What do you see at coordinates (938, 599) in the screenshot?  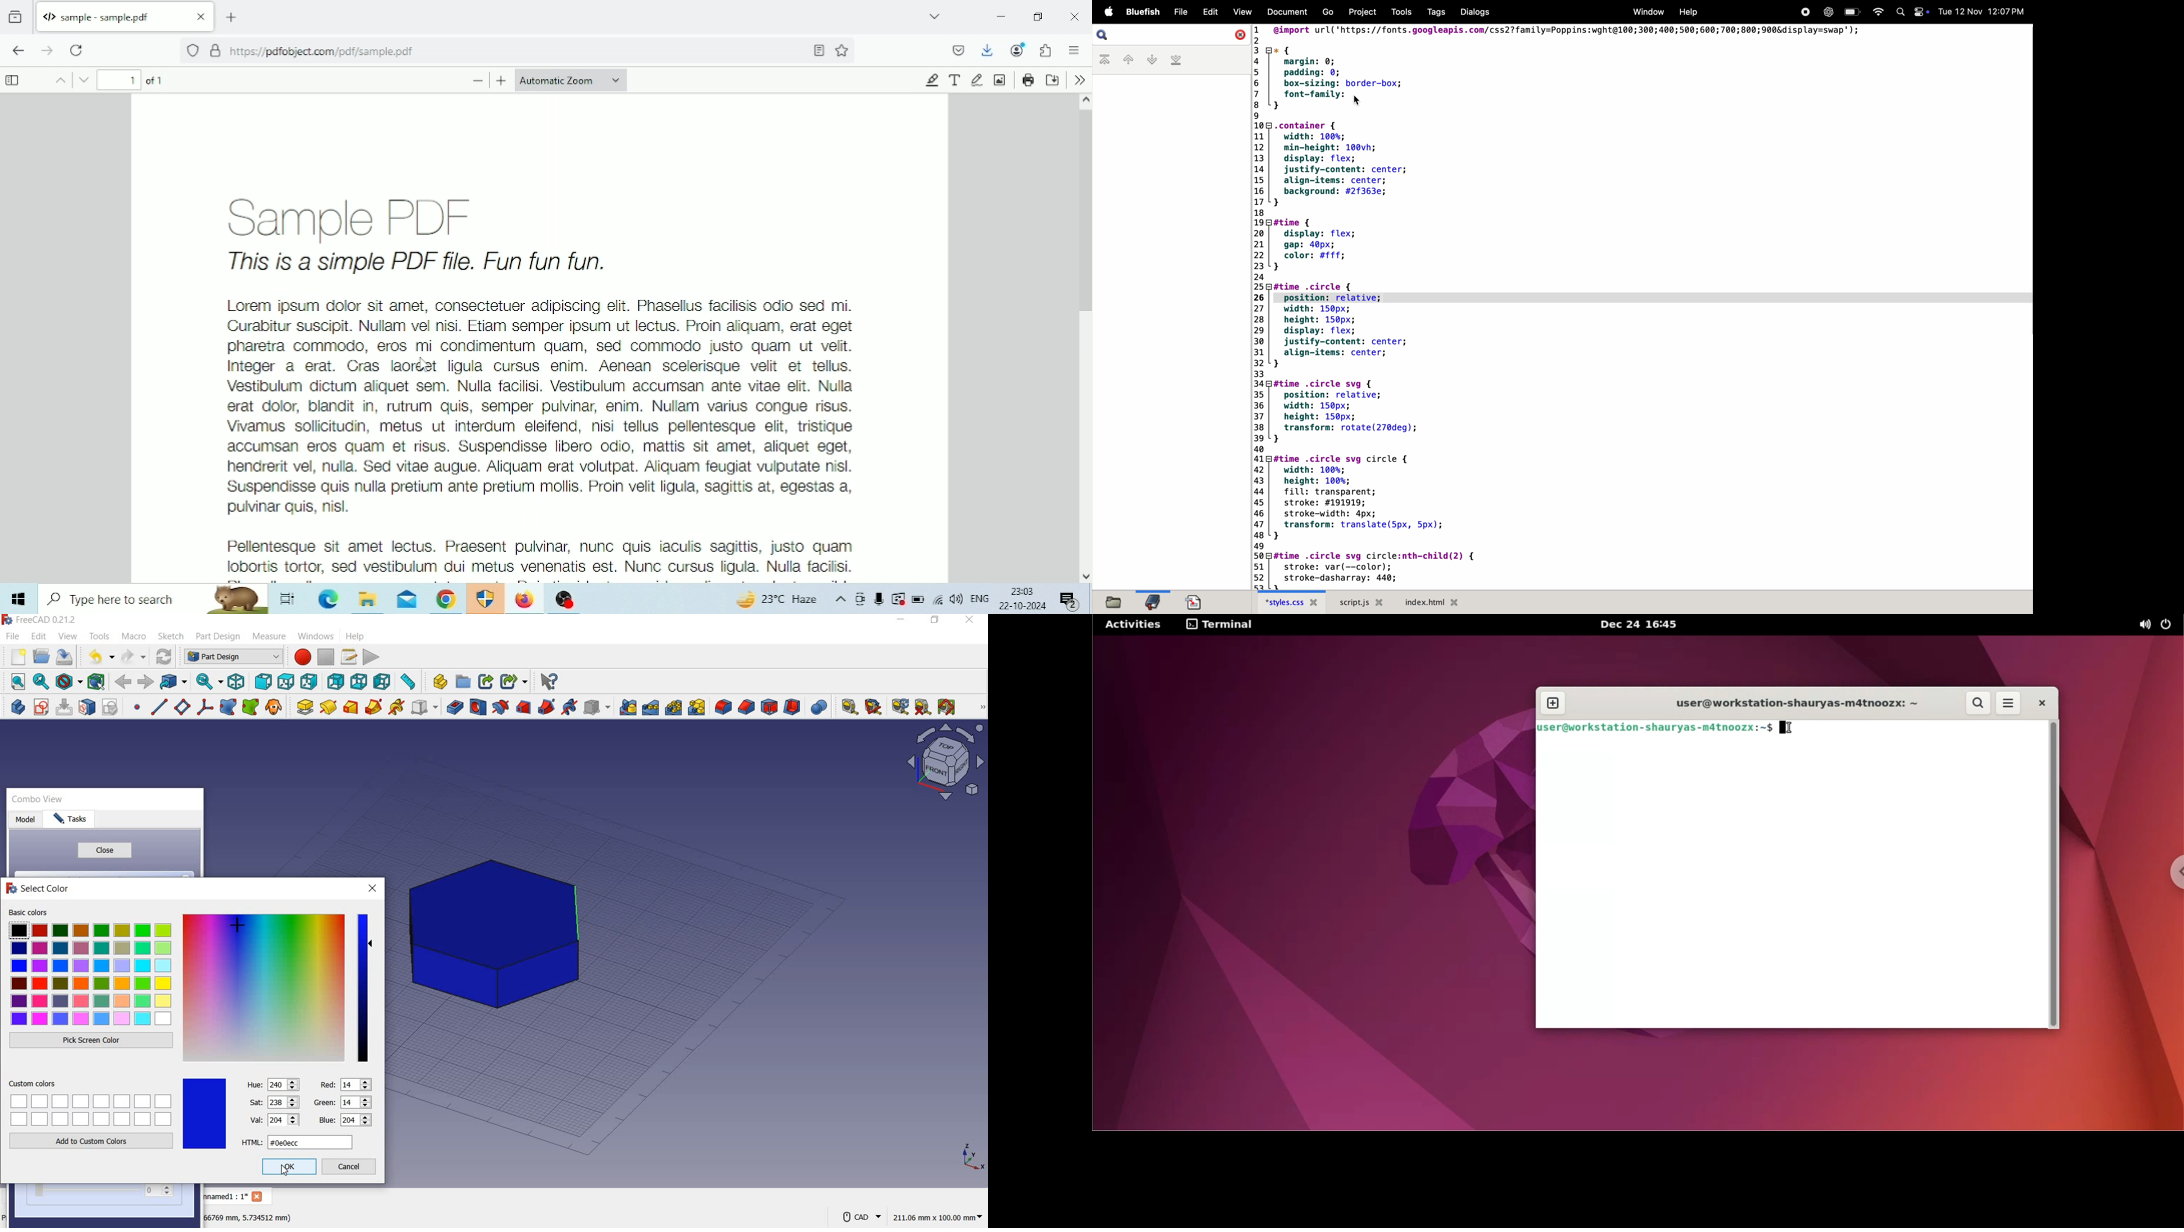 I see `Internet` at bounding box center [938, 599].